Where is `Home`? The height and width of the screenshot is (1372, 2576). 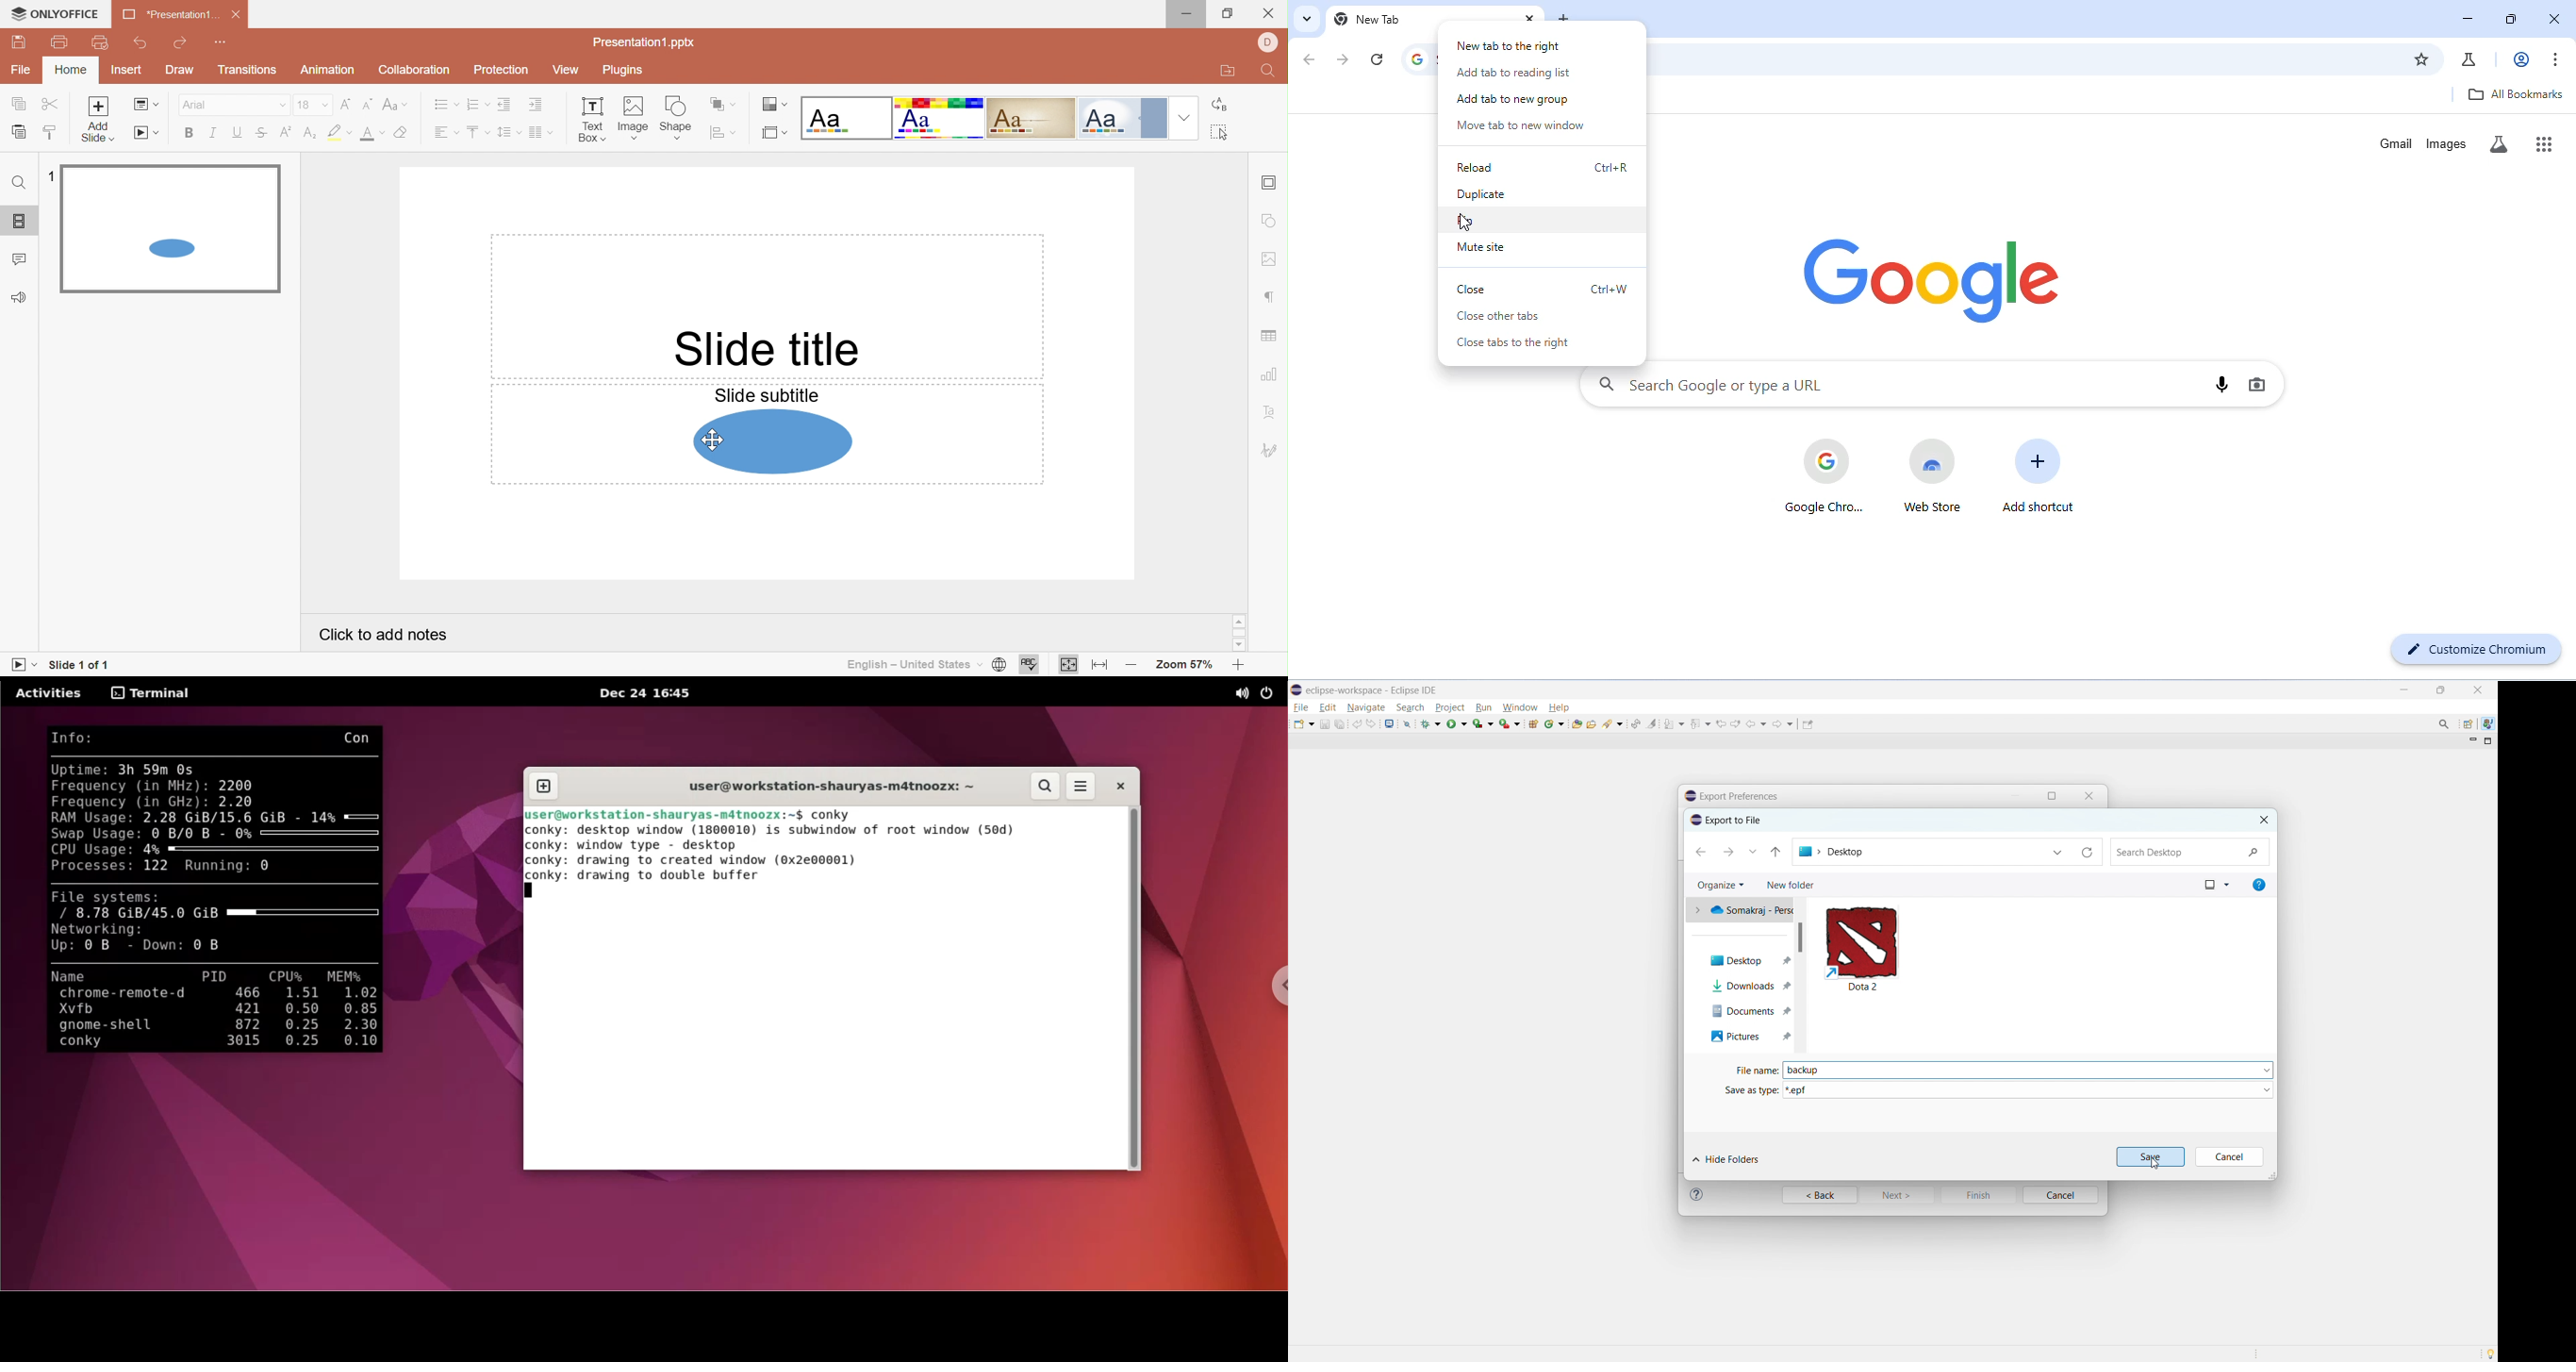 Home is located at coordinates (73, 71).